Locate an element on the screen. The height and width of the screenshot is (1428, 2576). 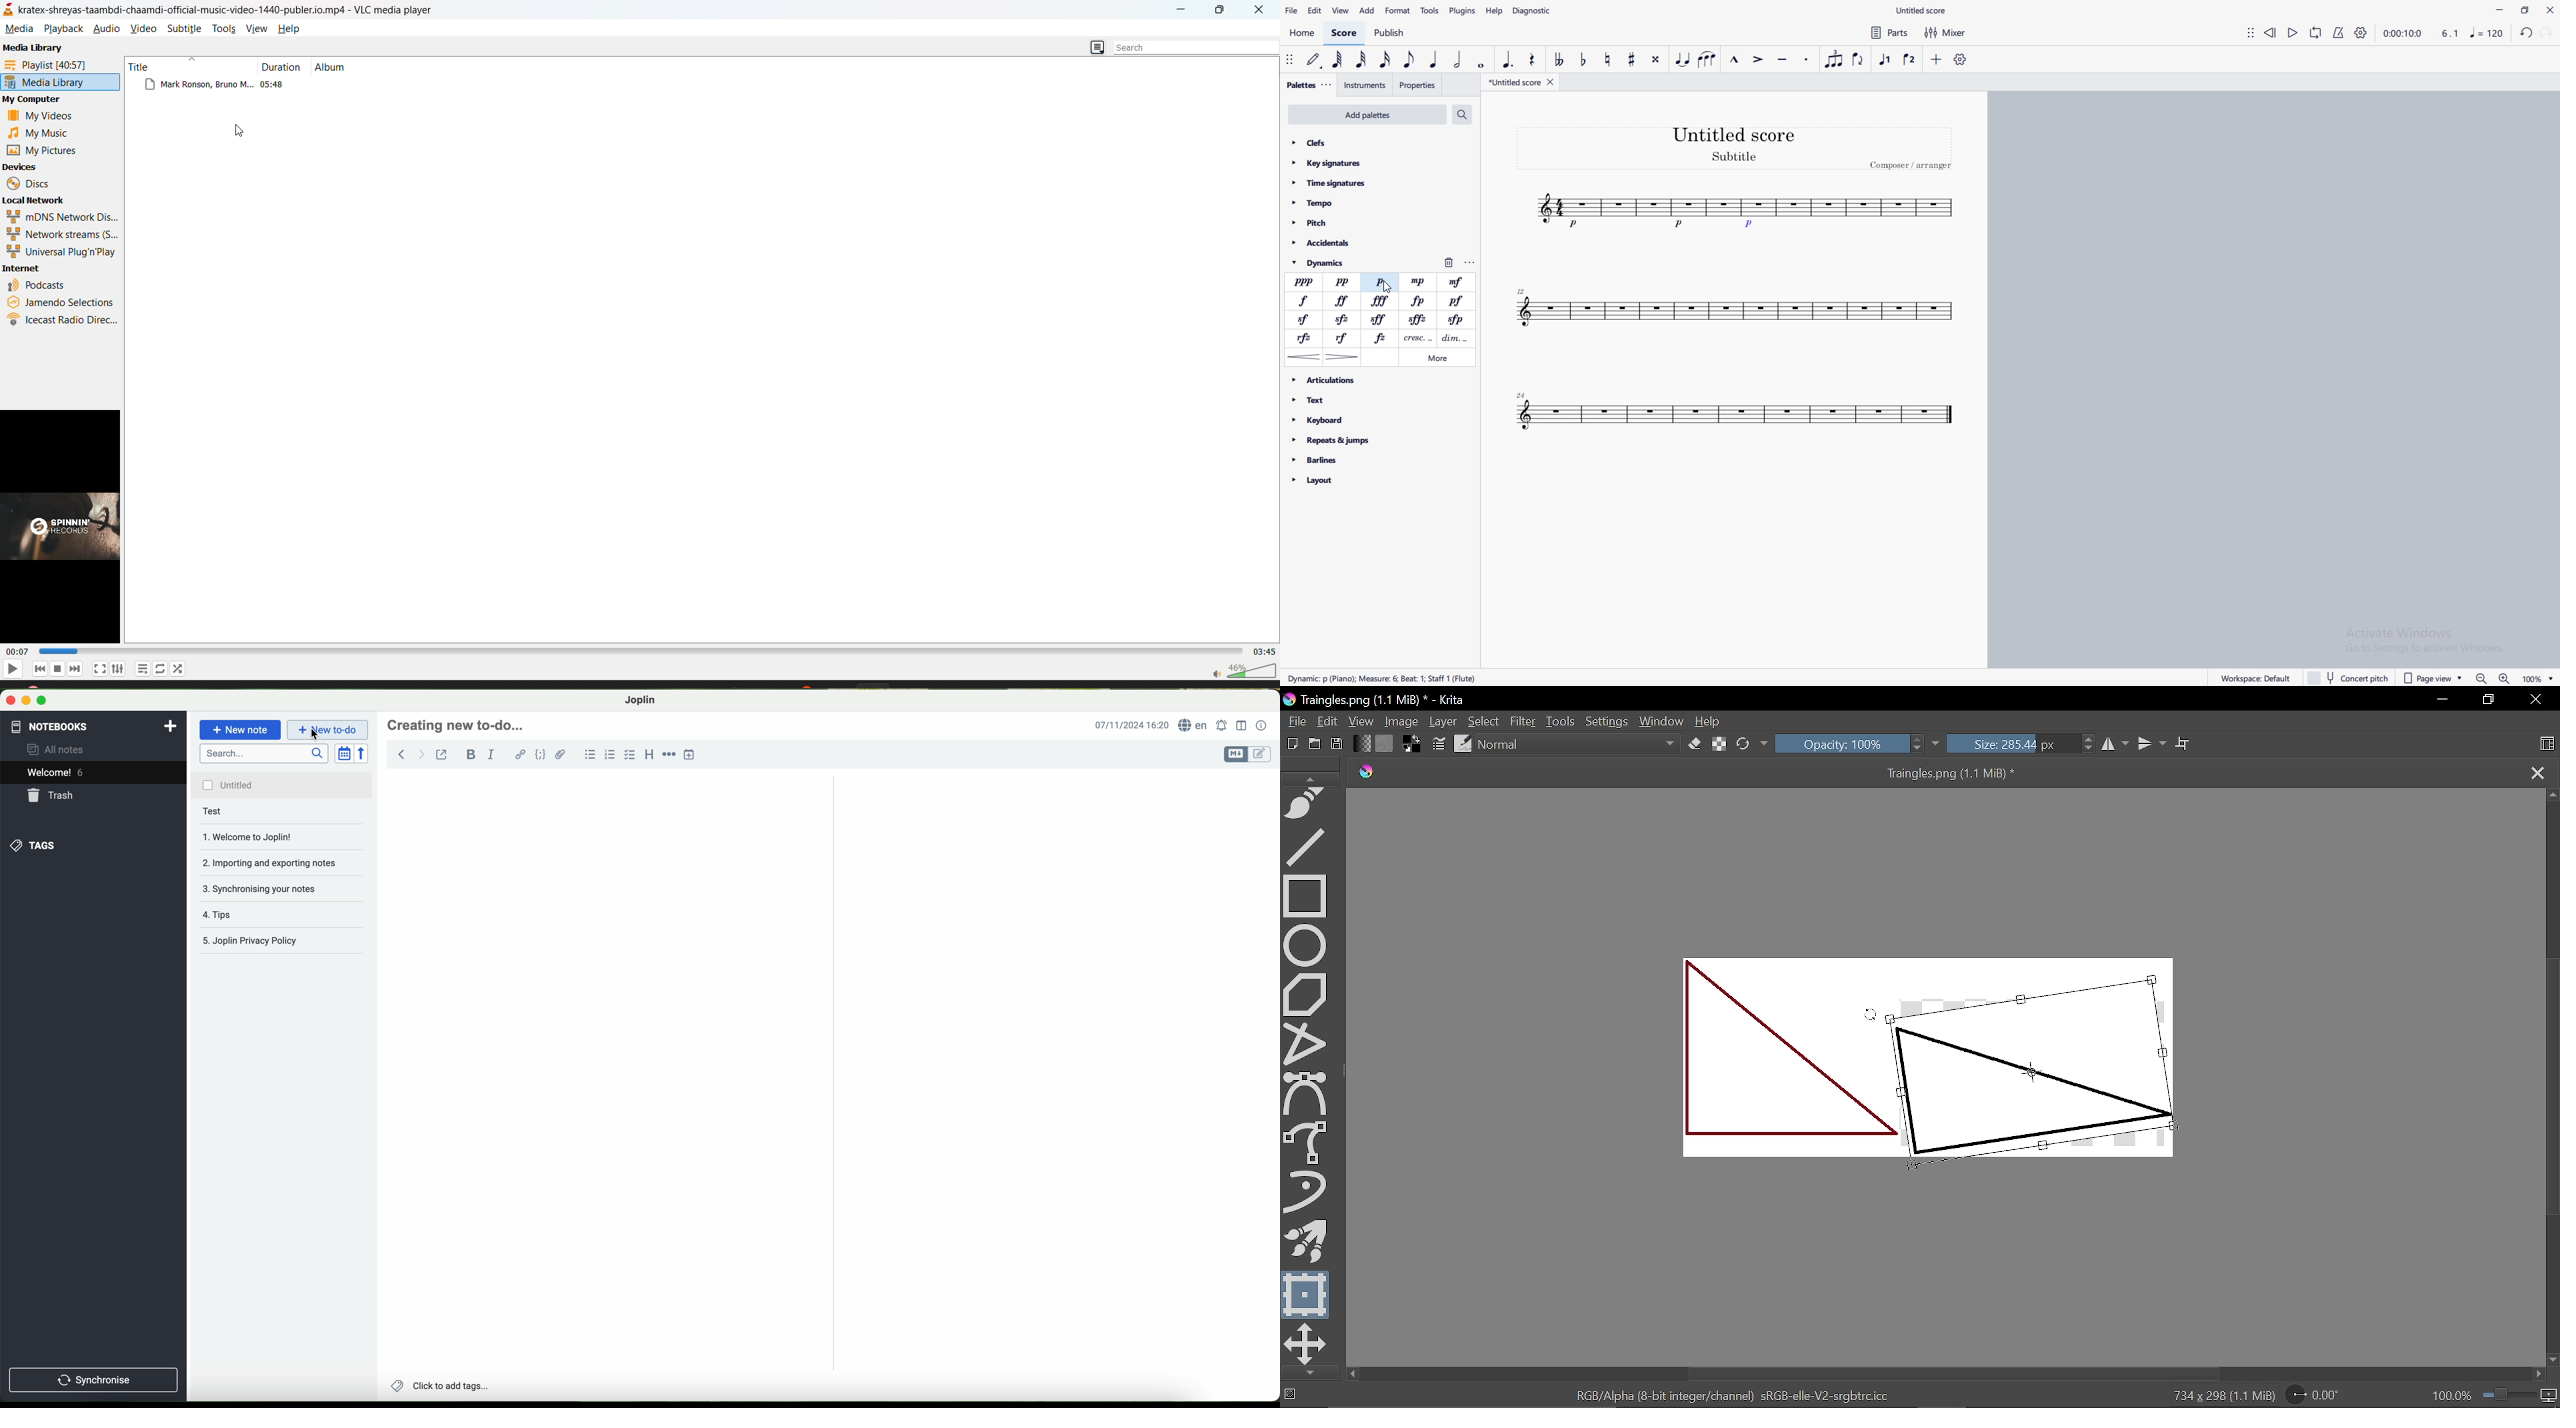
Cursor is located at coordinates (1872, 1019).